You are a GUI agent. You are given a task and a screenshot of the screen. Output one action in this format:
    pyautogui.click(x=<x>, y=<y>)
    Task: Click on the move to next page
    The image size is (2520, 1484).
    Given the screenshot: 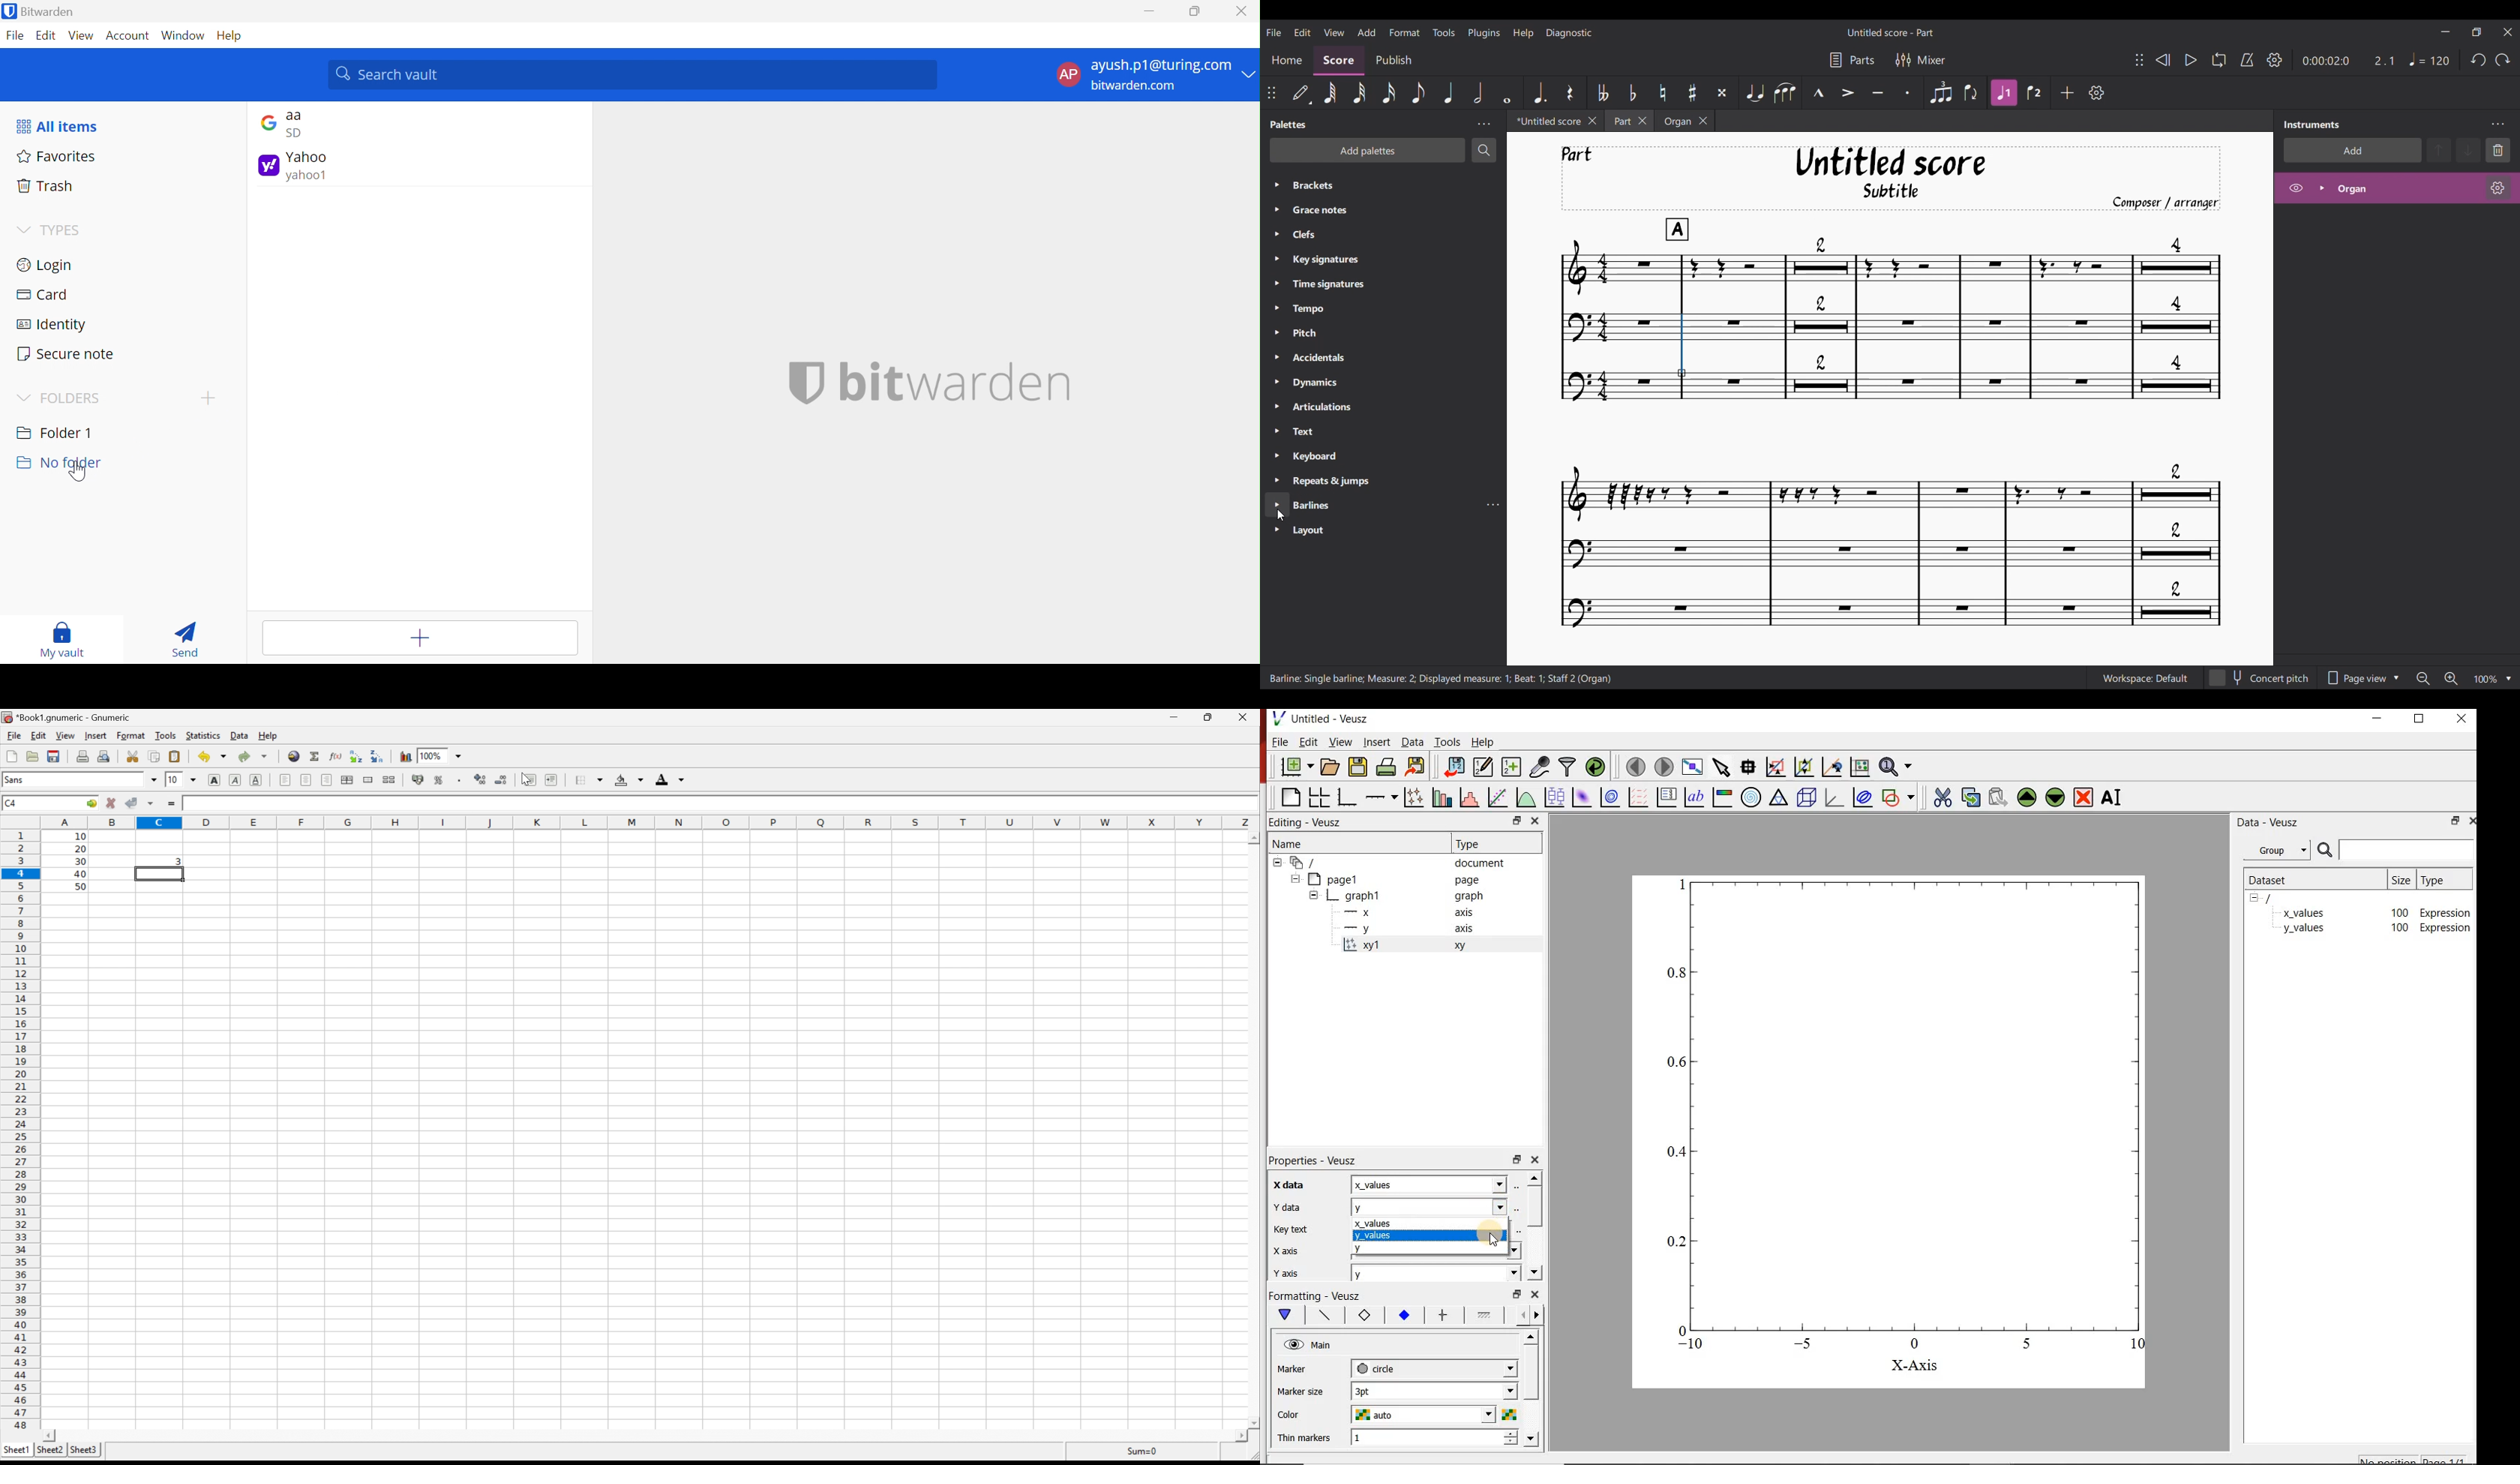 What is the action you would take?
    pyautogui.click(x=1665, y=767)
    